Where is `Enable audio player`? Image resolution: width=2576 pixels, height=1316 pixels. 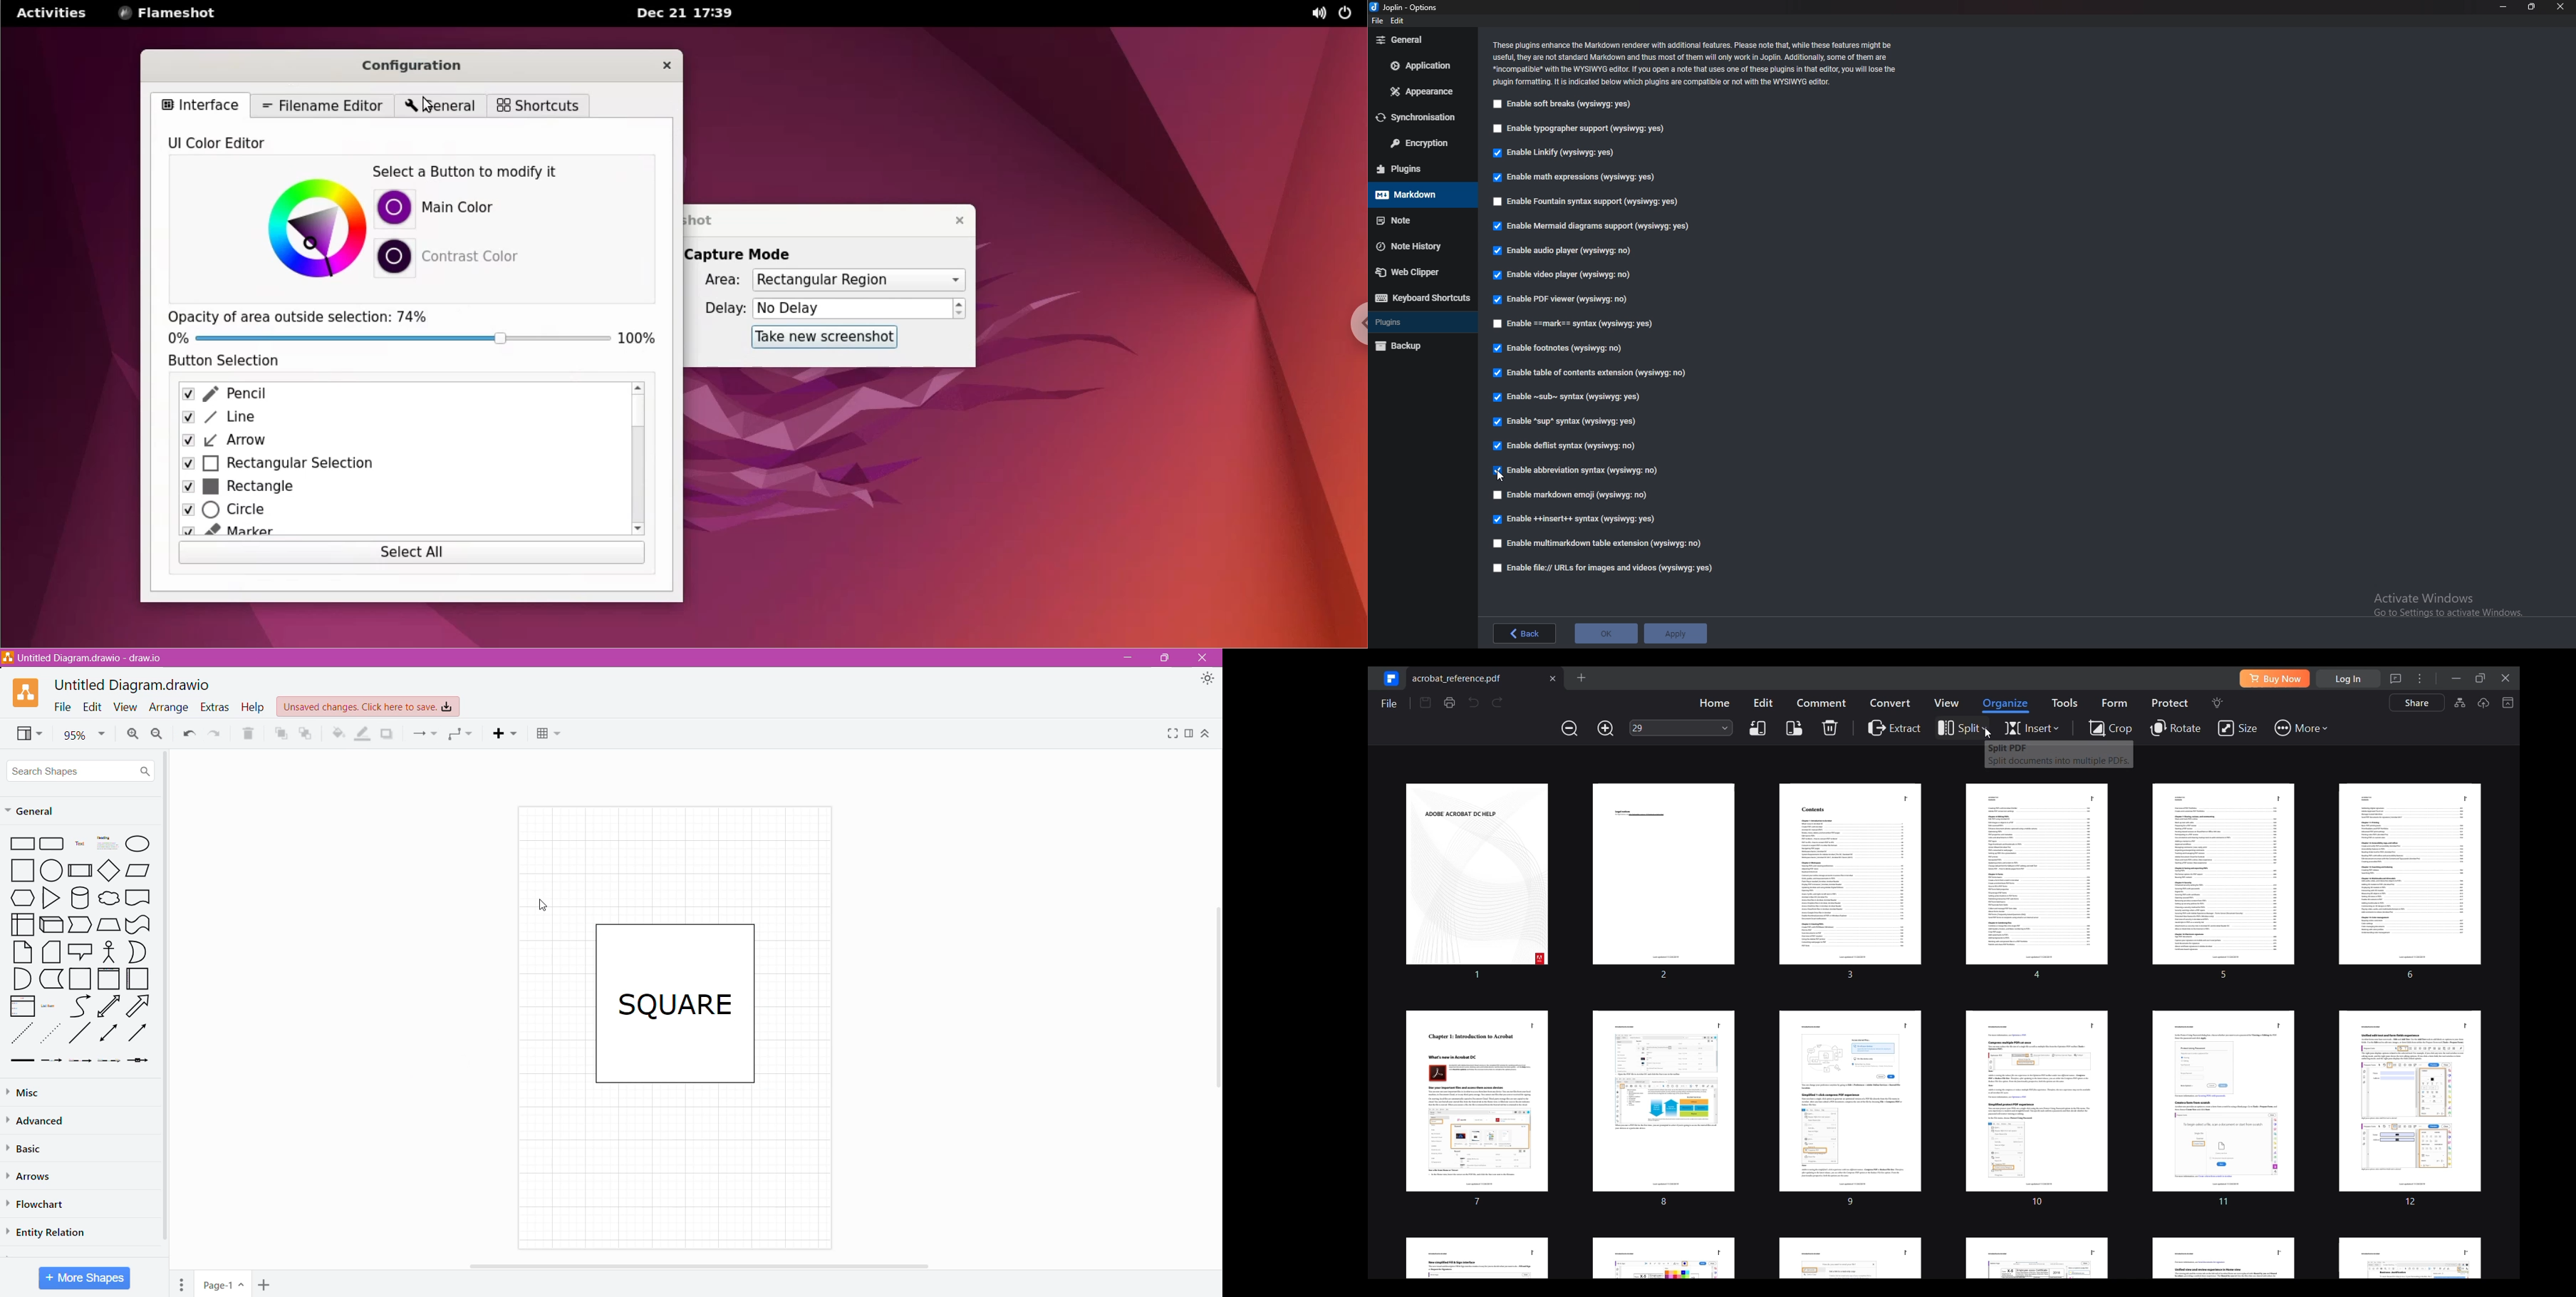
Enable audio player is located at coordinates (1562, 252).